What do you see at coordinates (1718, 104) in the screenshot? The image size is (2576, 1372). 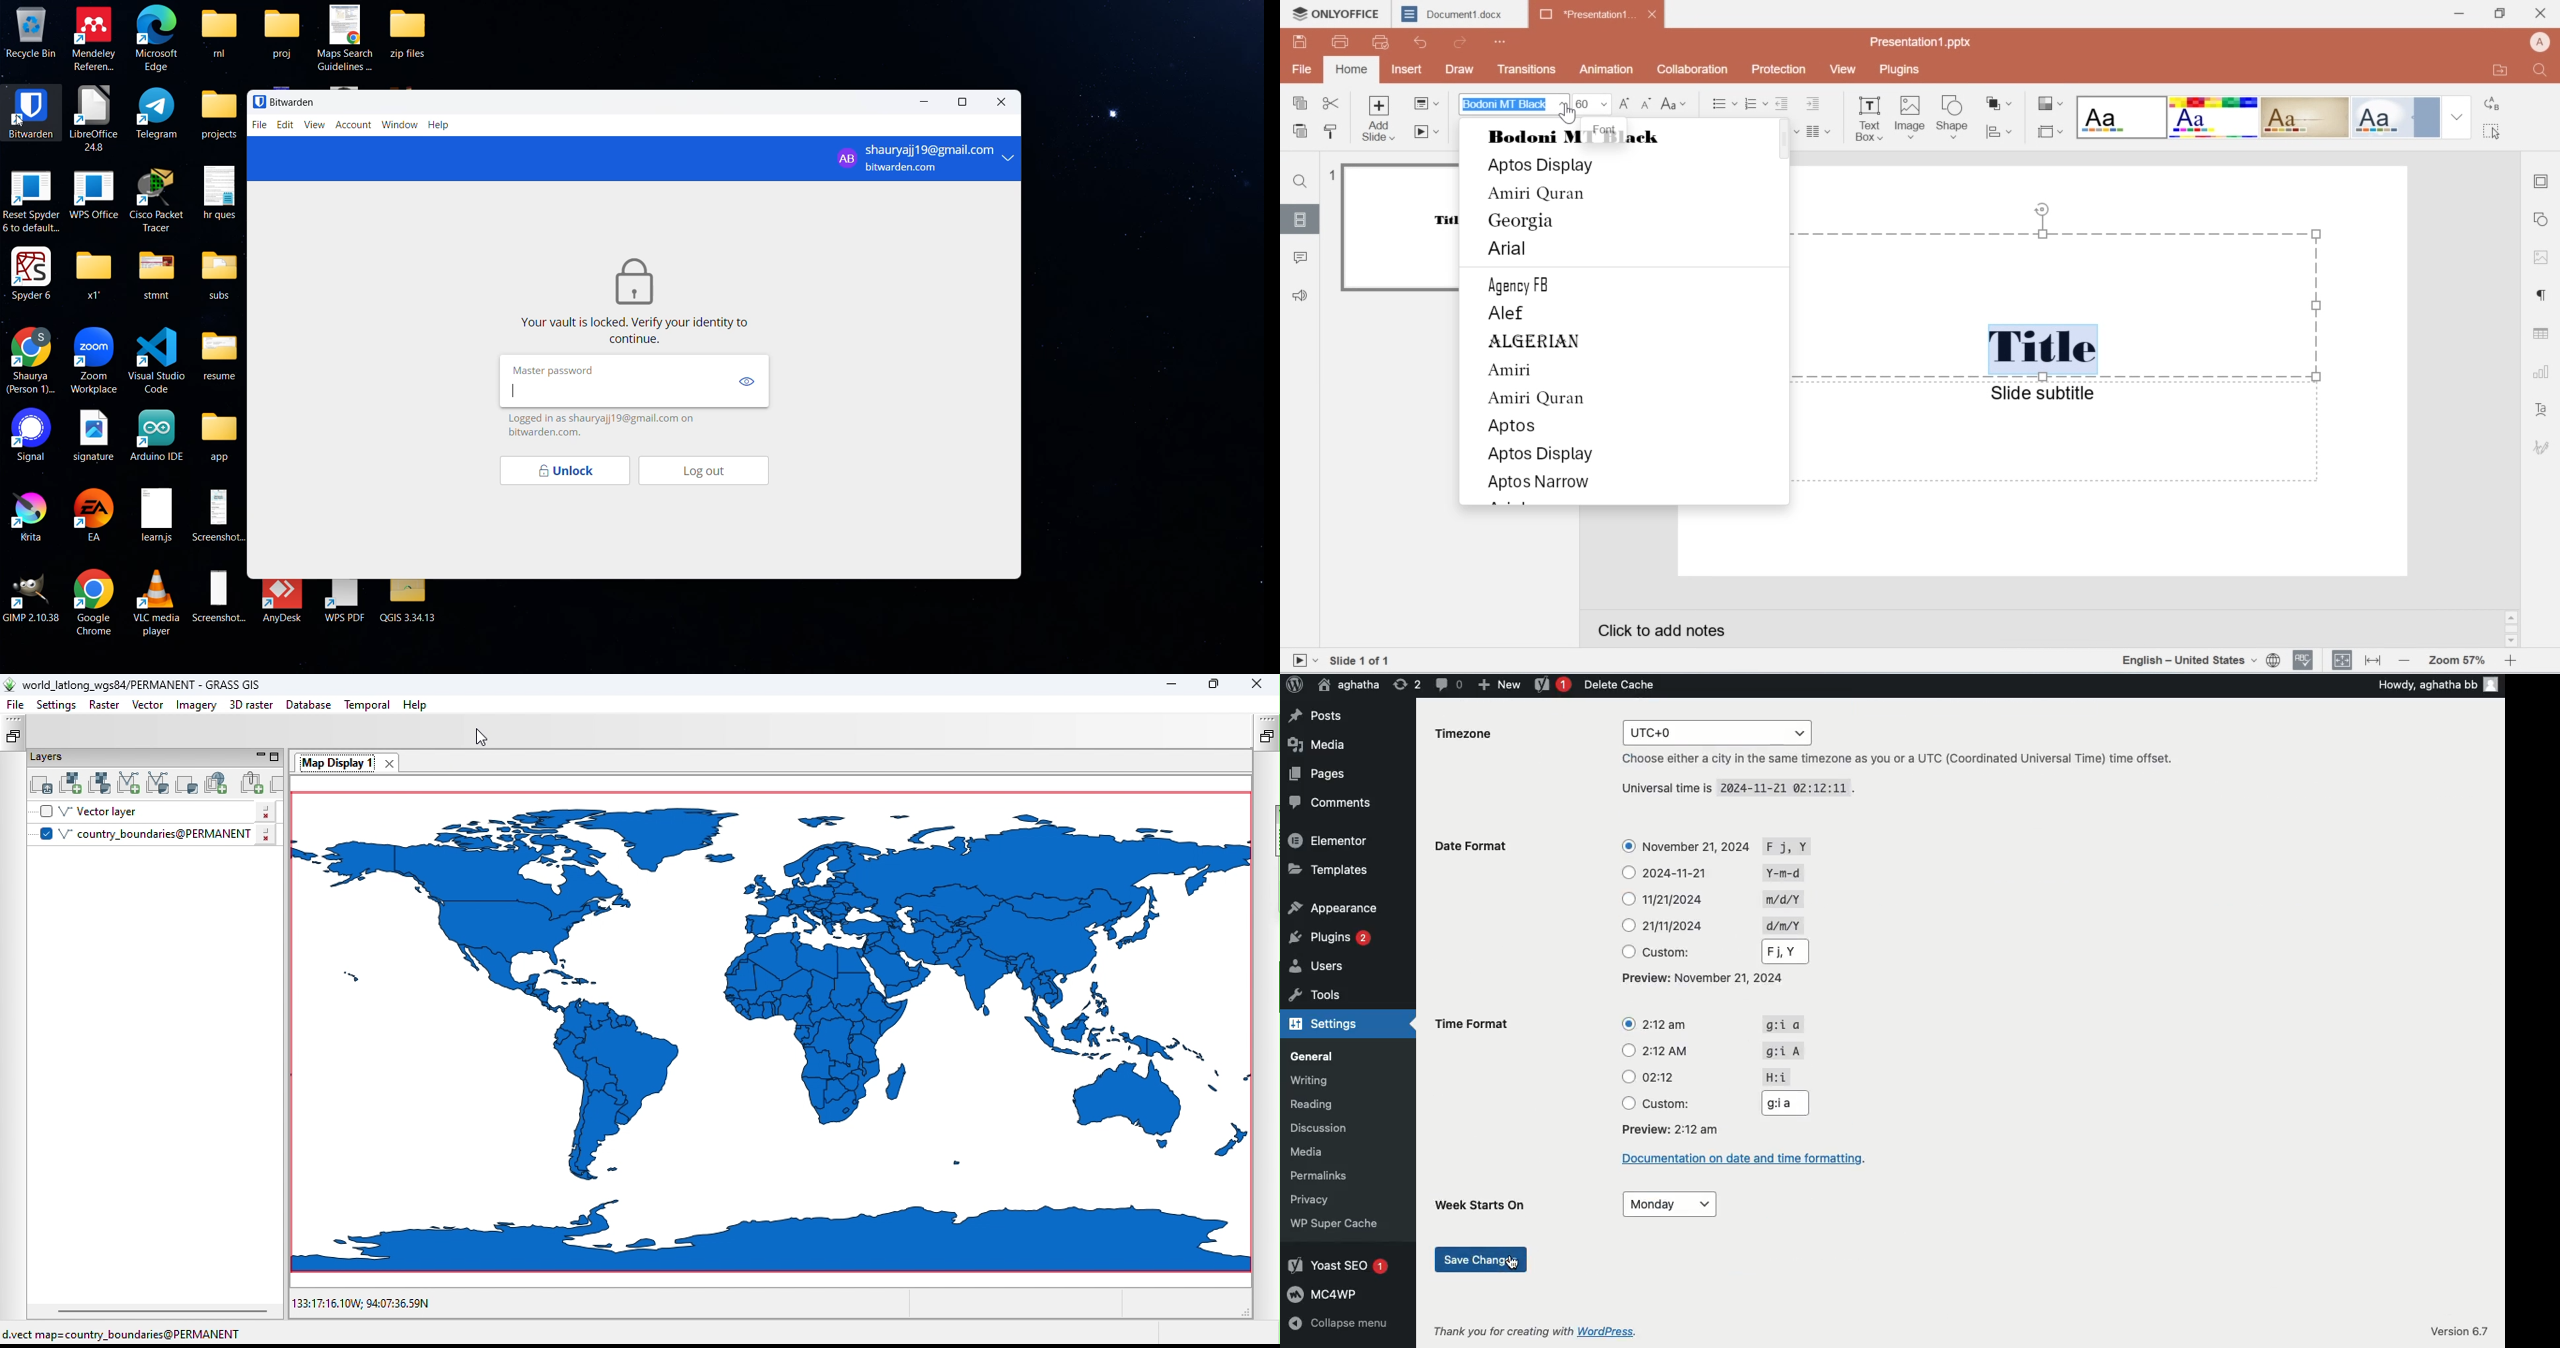 I see `bullet points` at bounding box center [1718, 104].